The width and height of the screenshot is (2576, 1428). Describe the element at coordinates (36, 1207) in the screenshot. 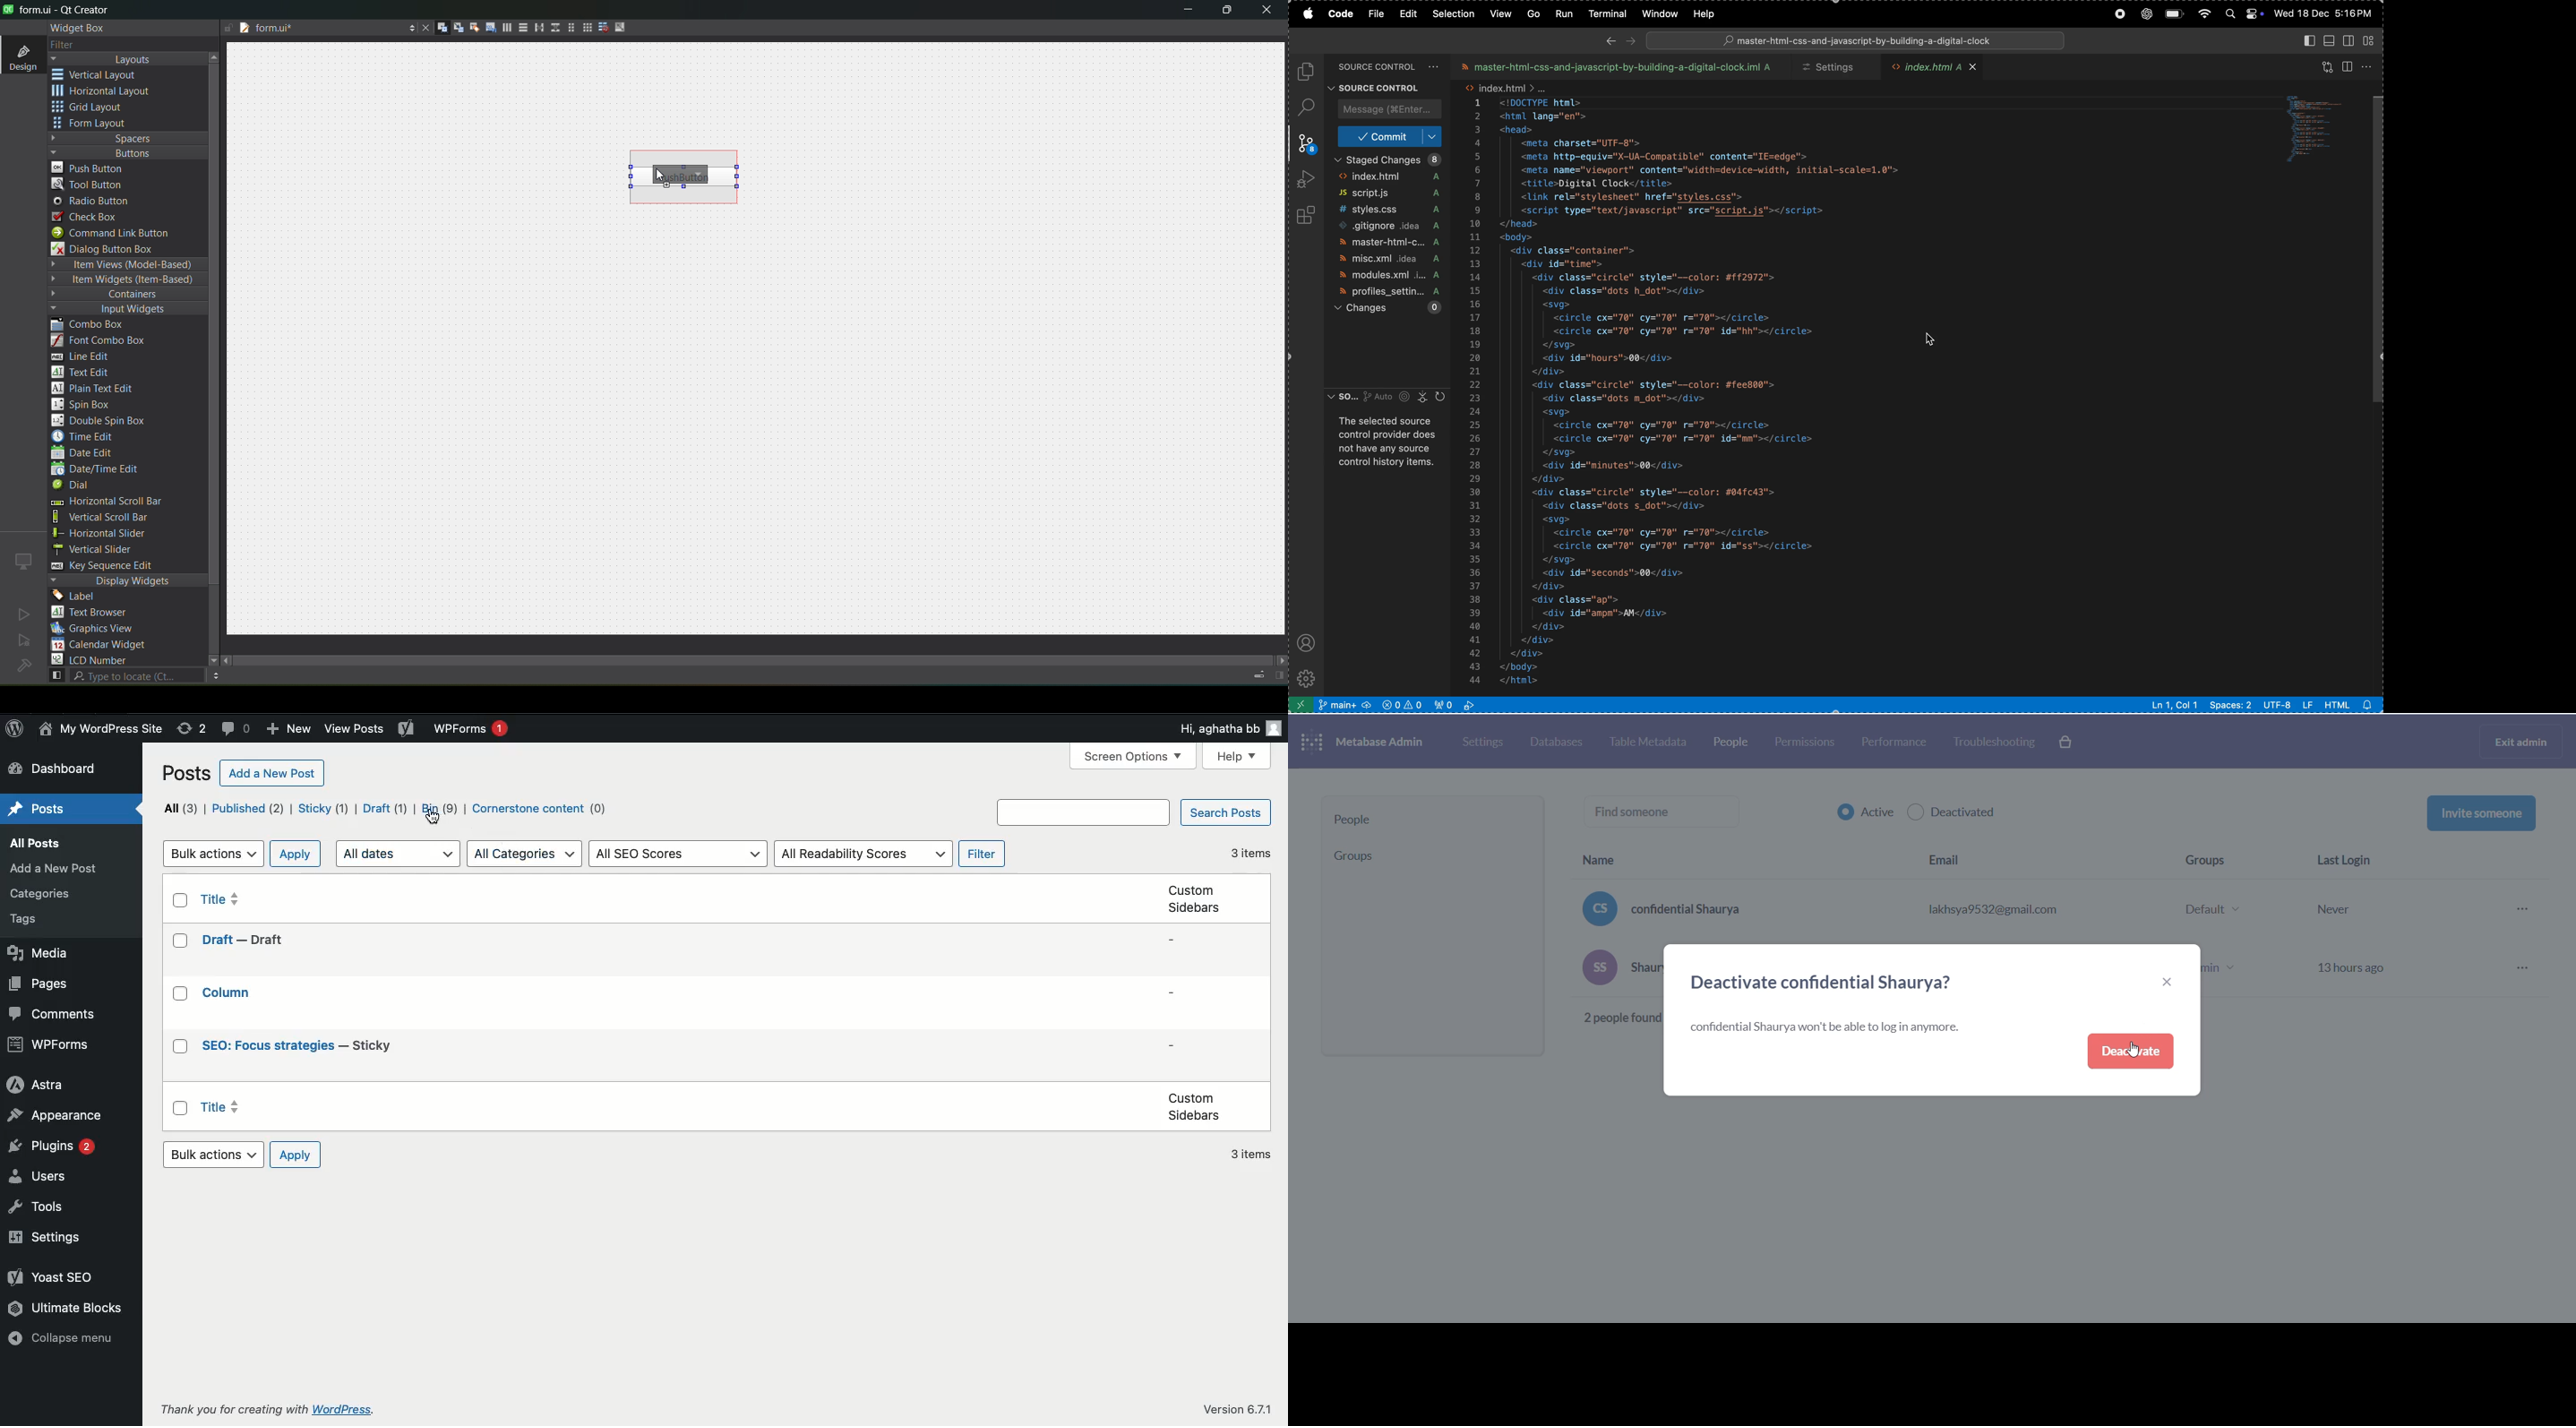

I see `Tools` at that location.